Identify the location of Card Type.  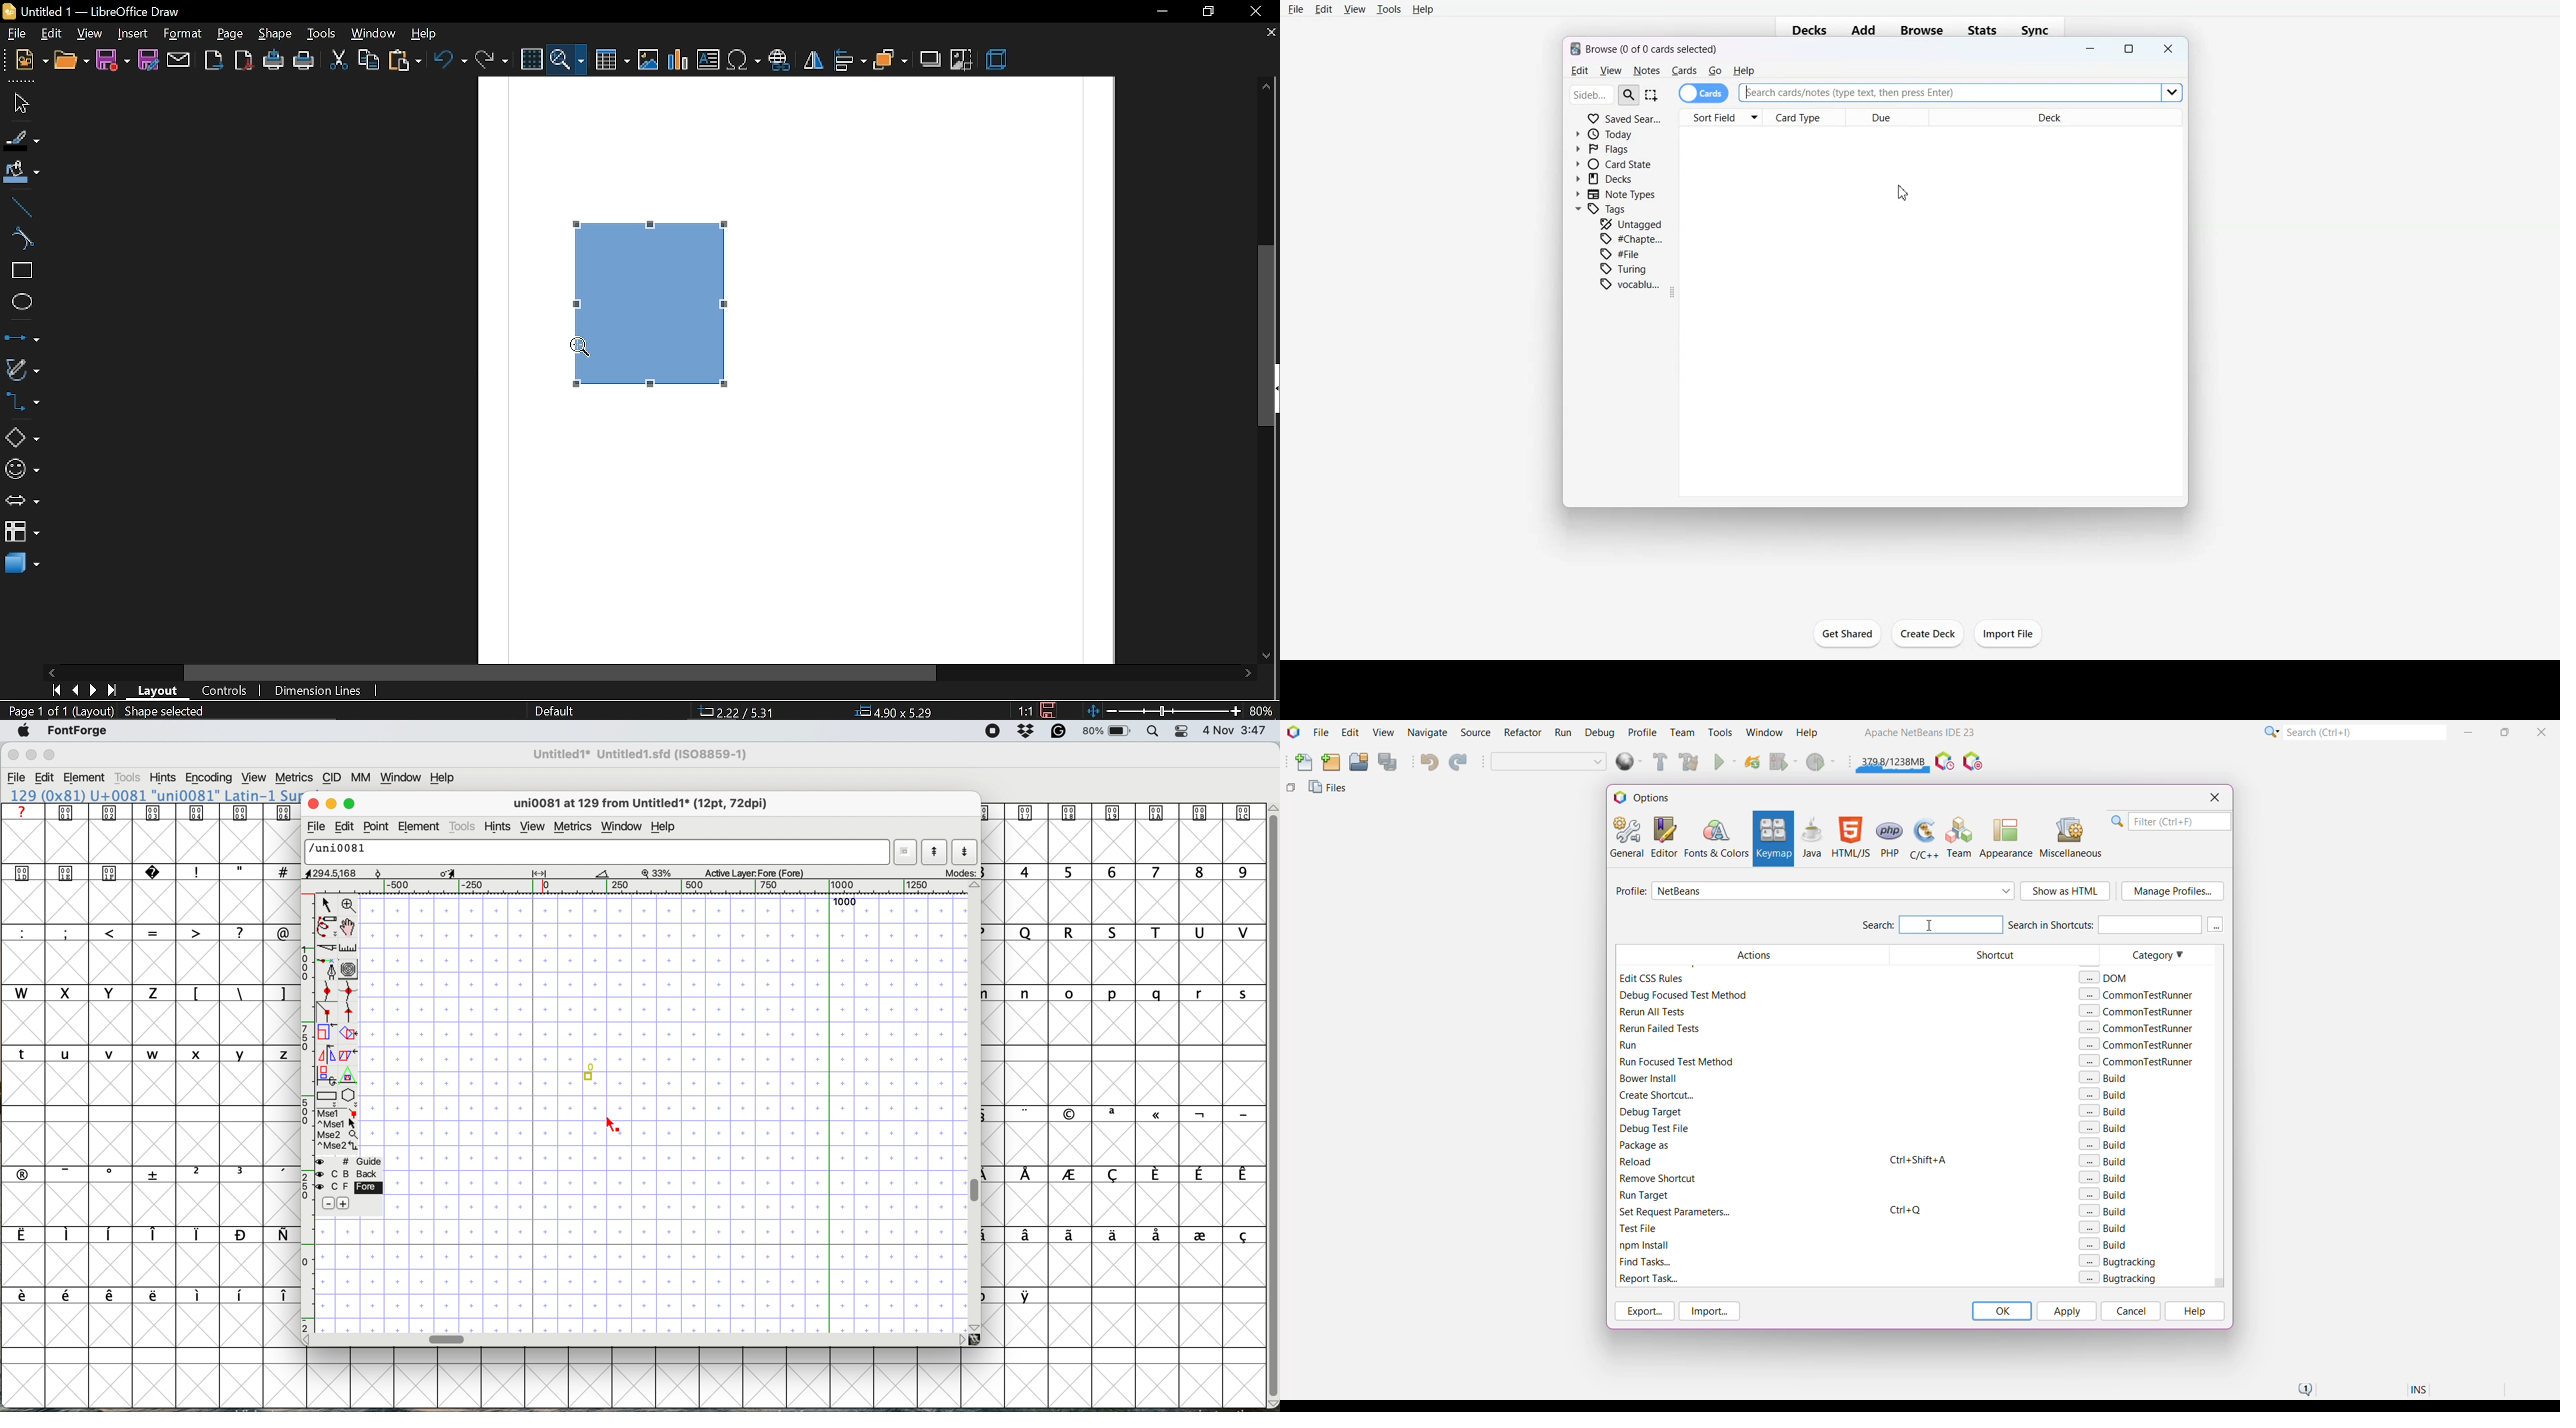
(1805, 117).